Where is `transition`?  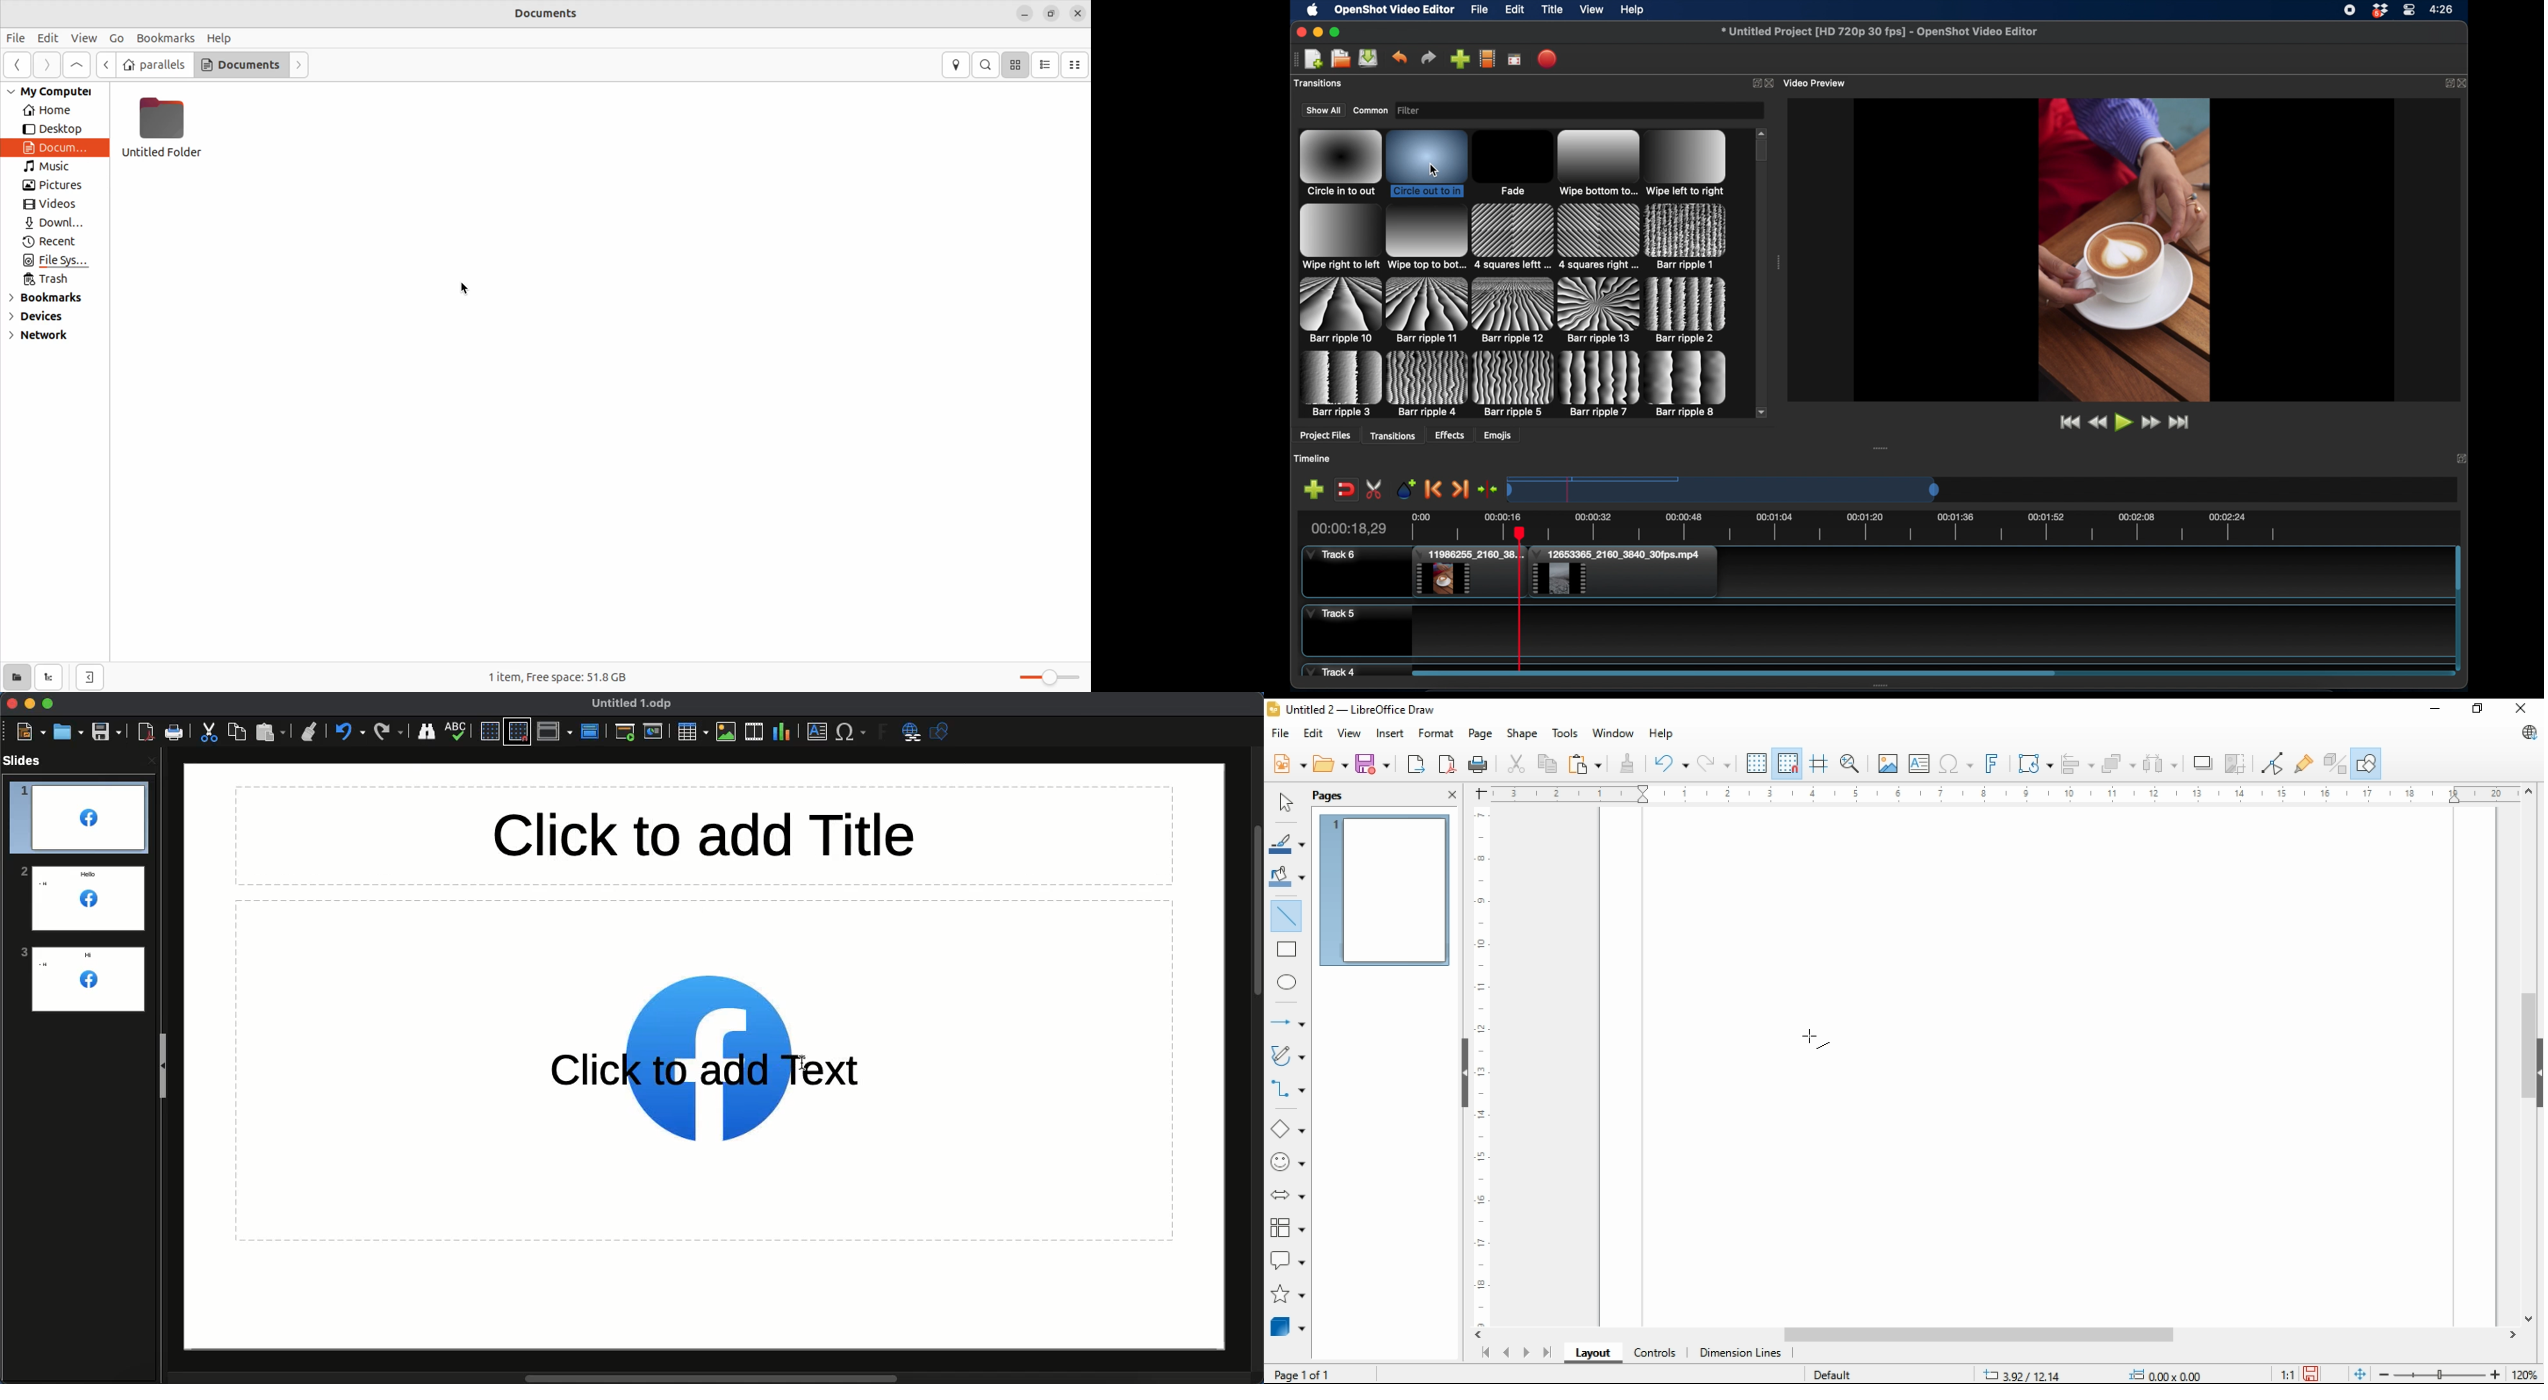
transition is located at coordinates (1427, 162).